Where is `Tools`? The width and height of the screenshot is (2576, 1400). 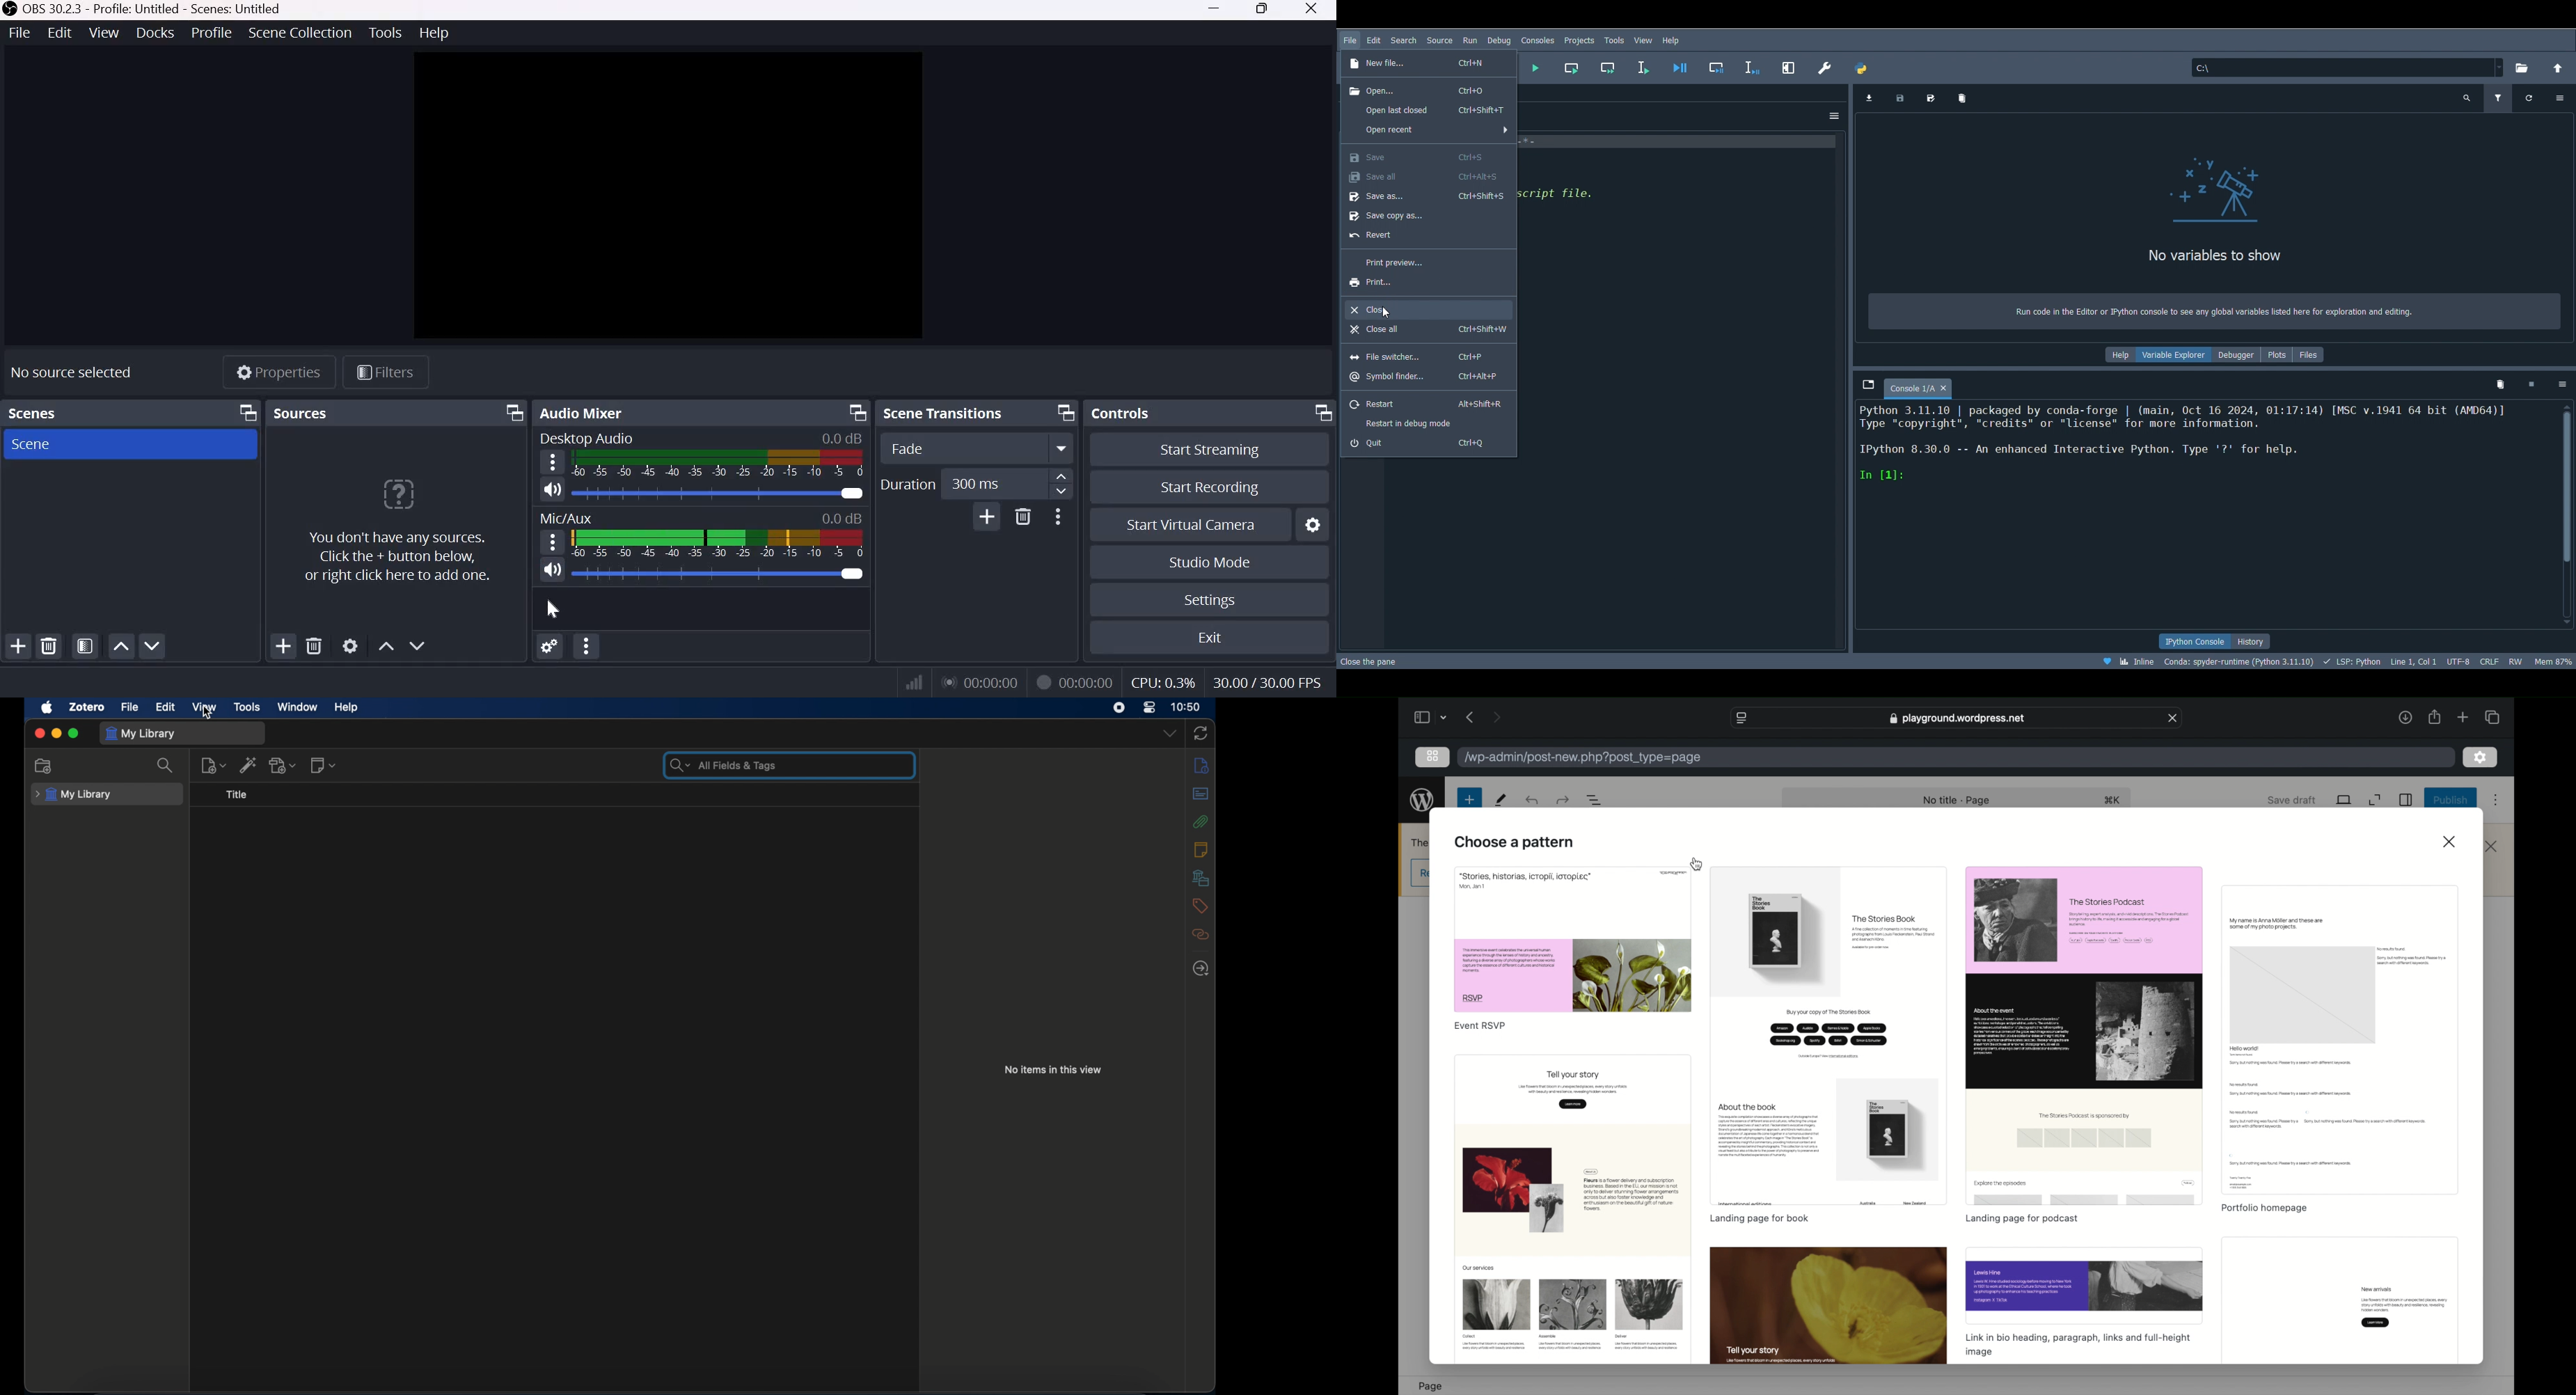
Tools is located at coordinates (1614, 40).